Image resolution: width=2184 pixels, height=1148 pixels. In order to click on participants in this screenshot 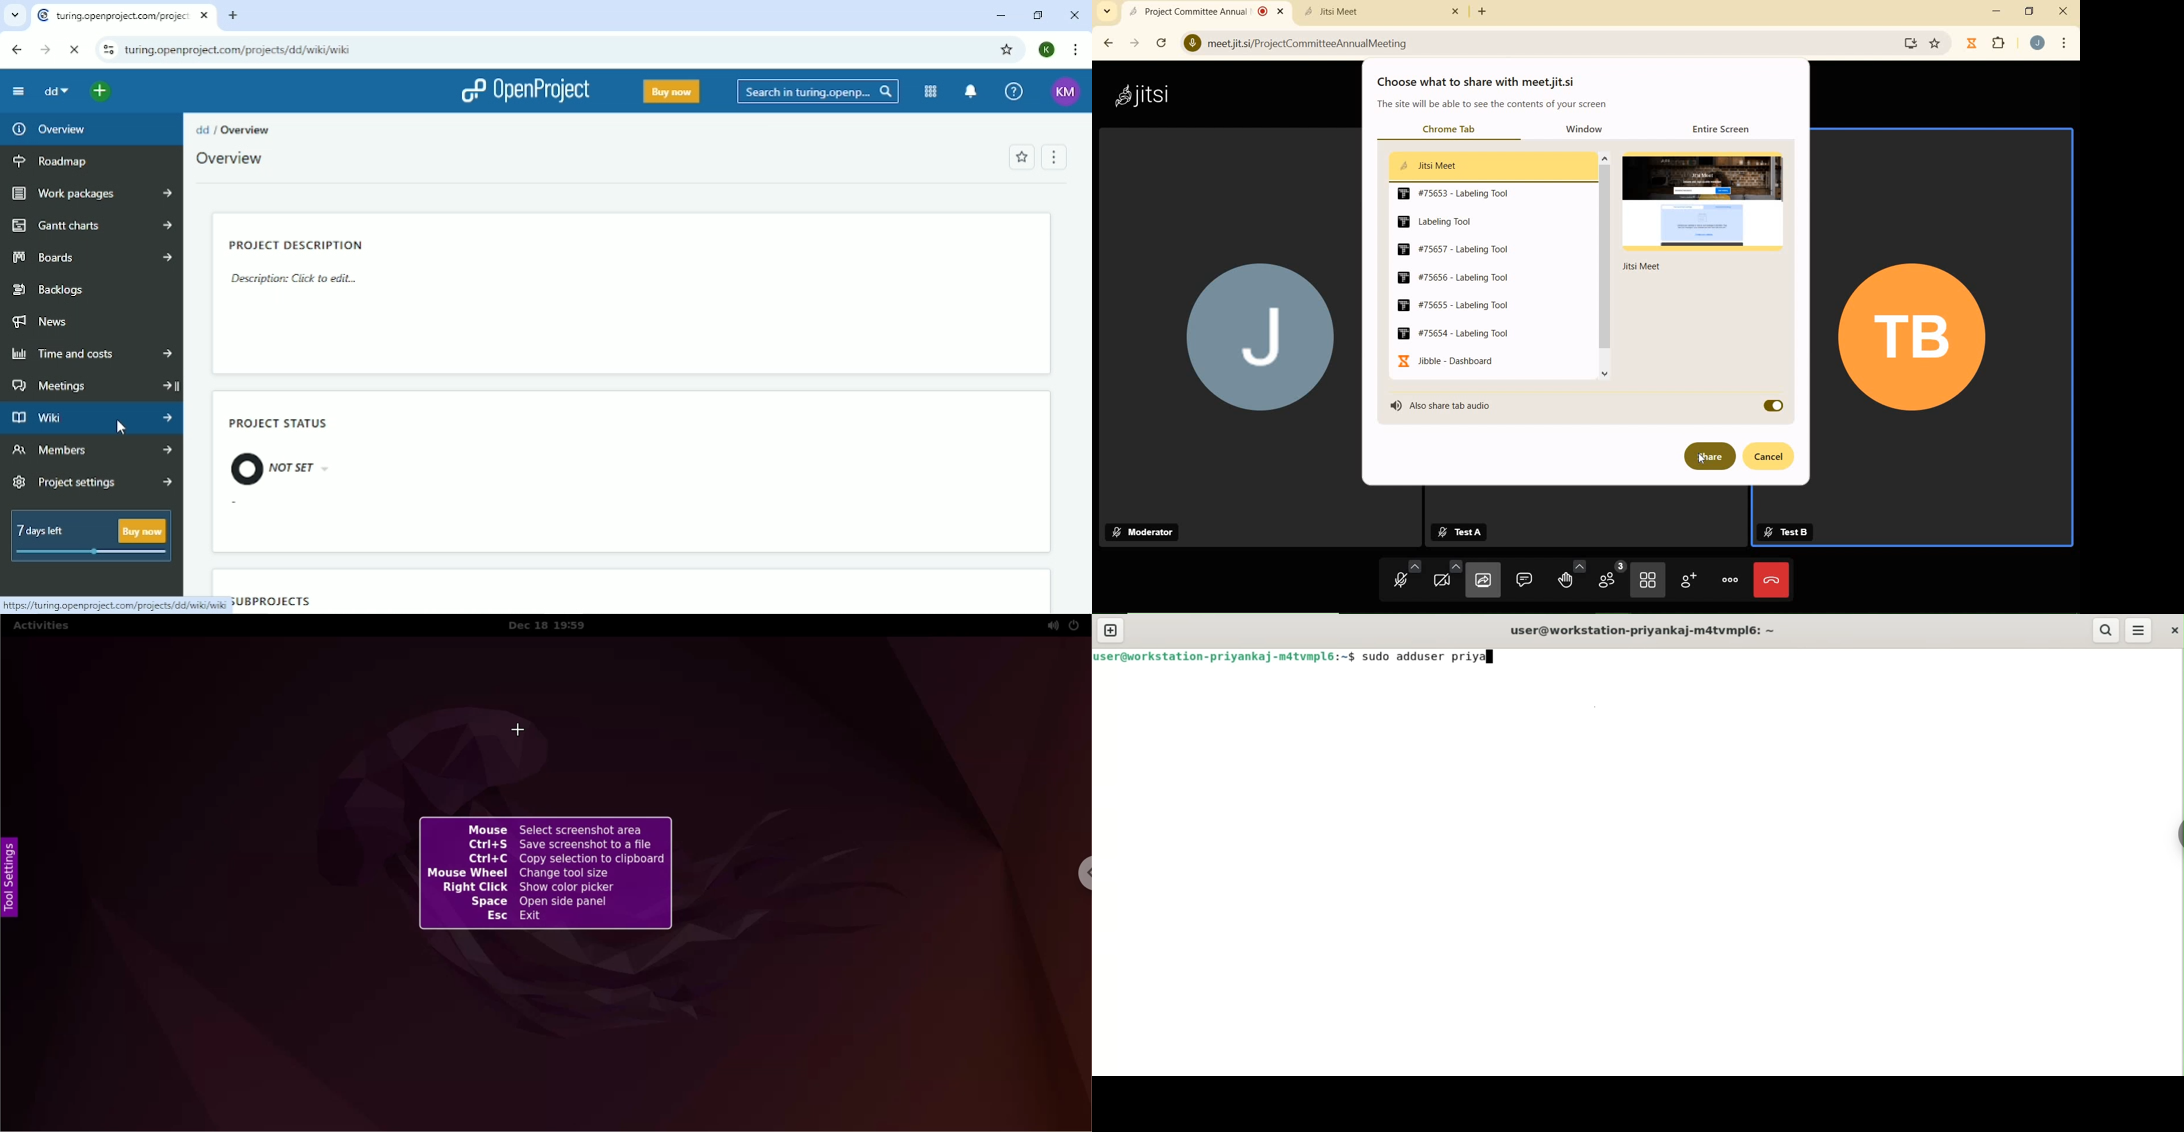, I will do `click(1611, 578)`.